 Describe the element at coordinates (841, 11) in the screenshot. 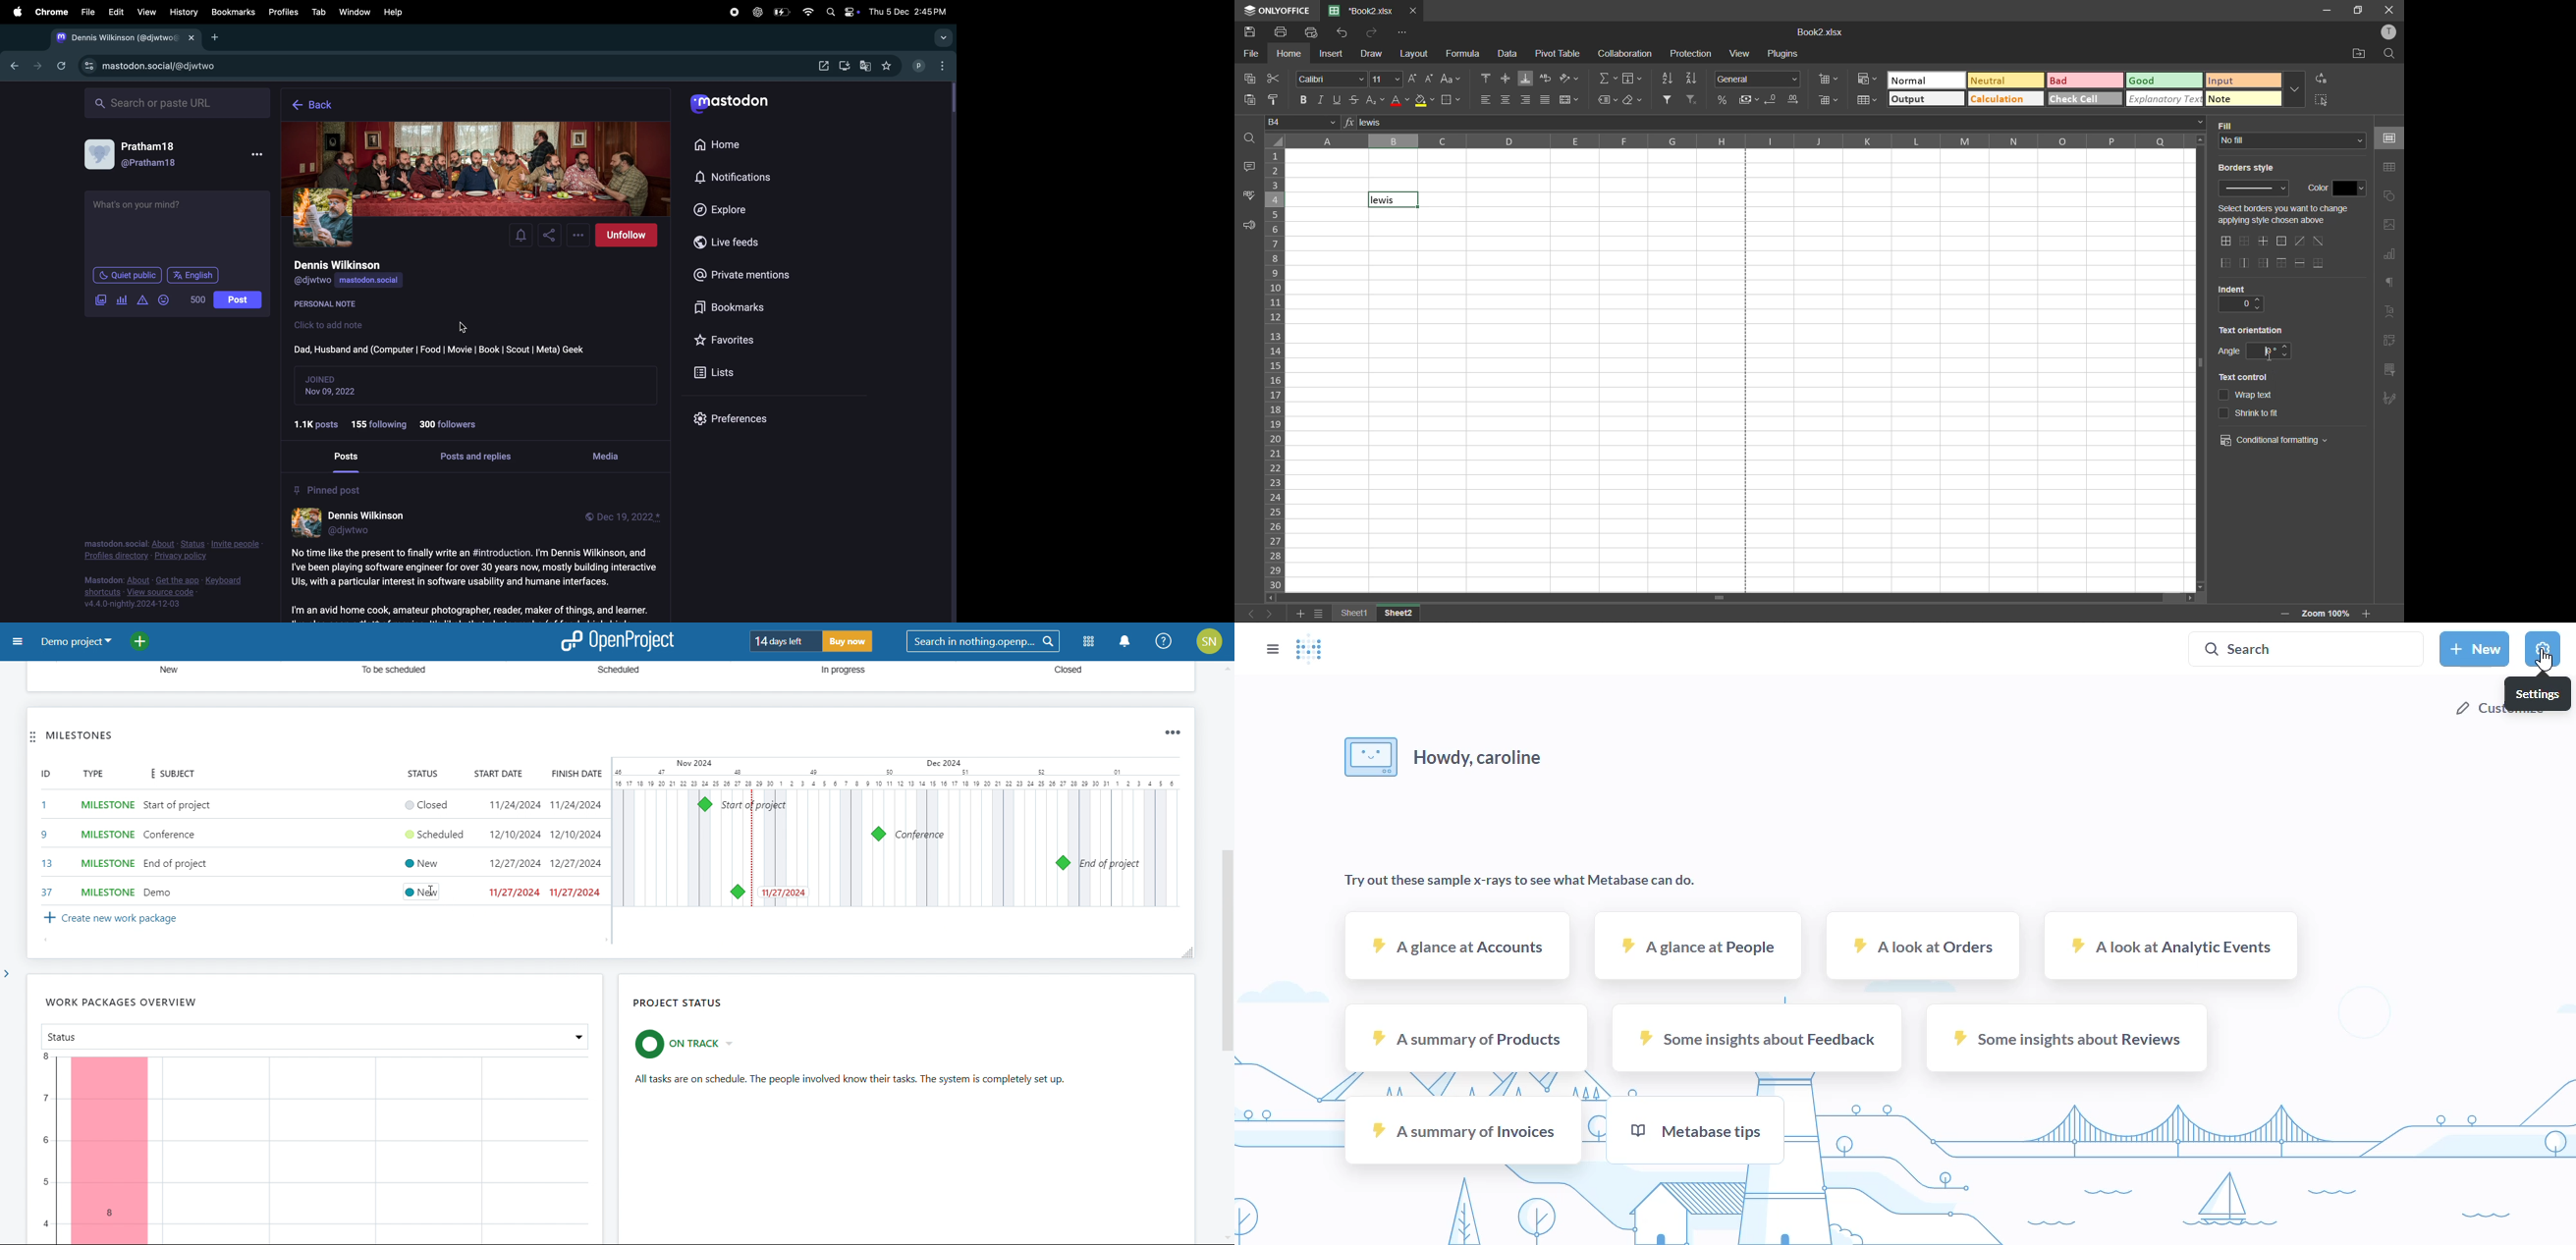

I see `apple widgets` at that location.